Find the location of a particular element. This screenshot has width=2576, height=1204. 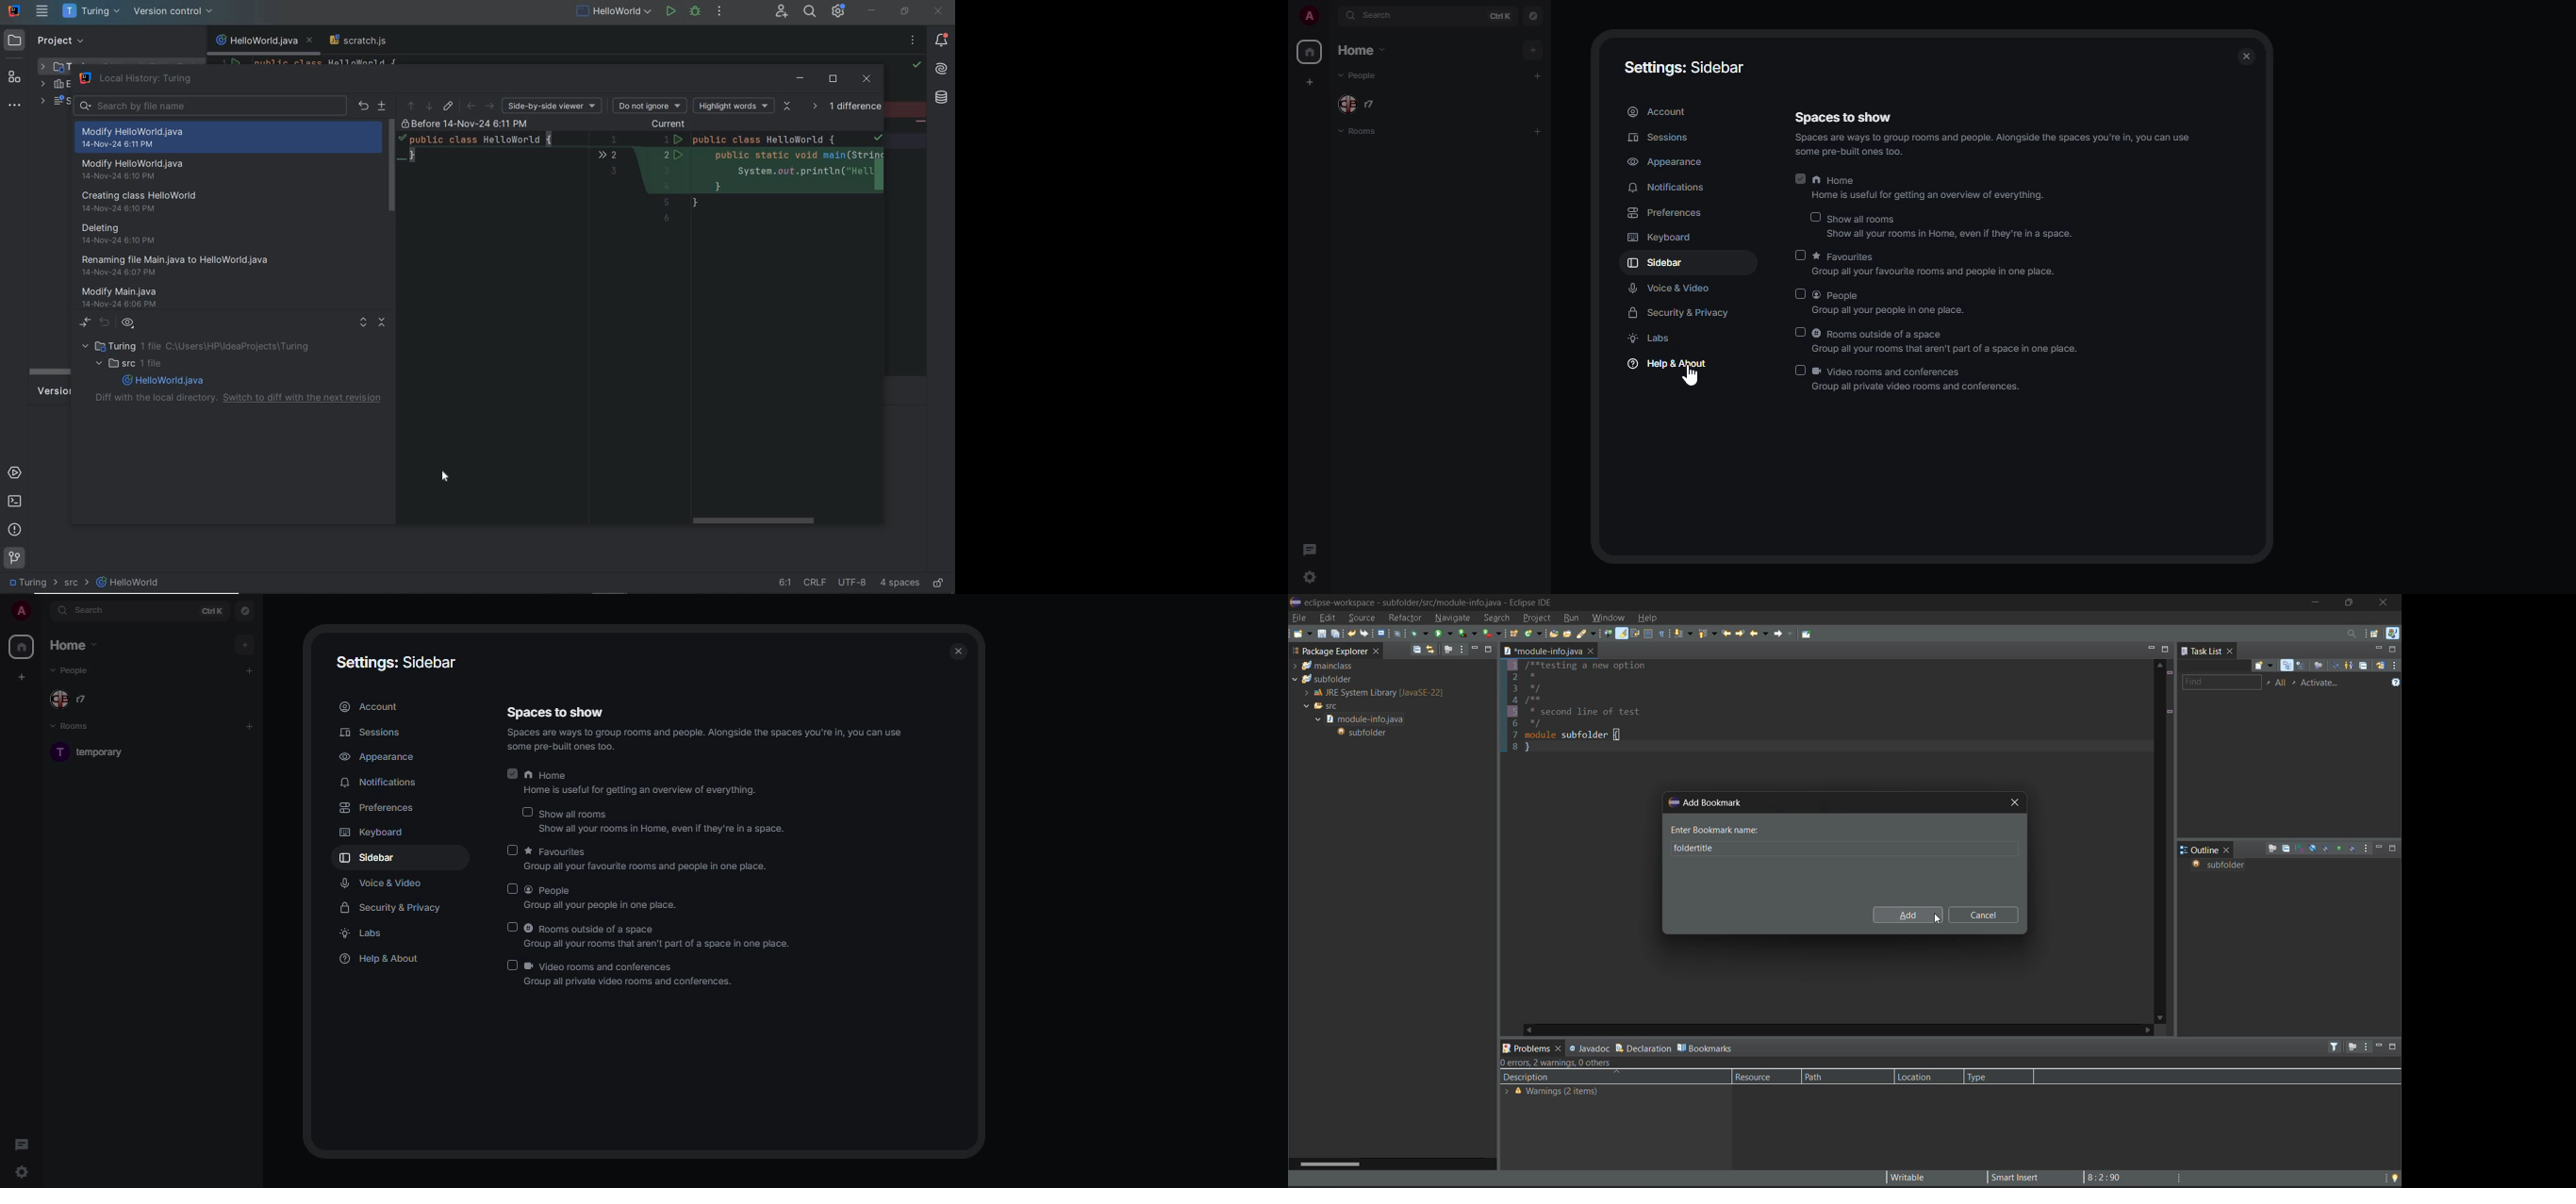

favorites group all your favorite rooms and people in one place is located at coordinates (1942, 264).